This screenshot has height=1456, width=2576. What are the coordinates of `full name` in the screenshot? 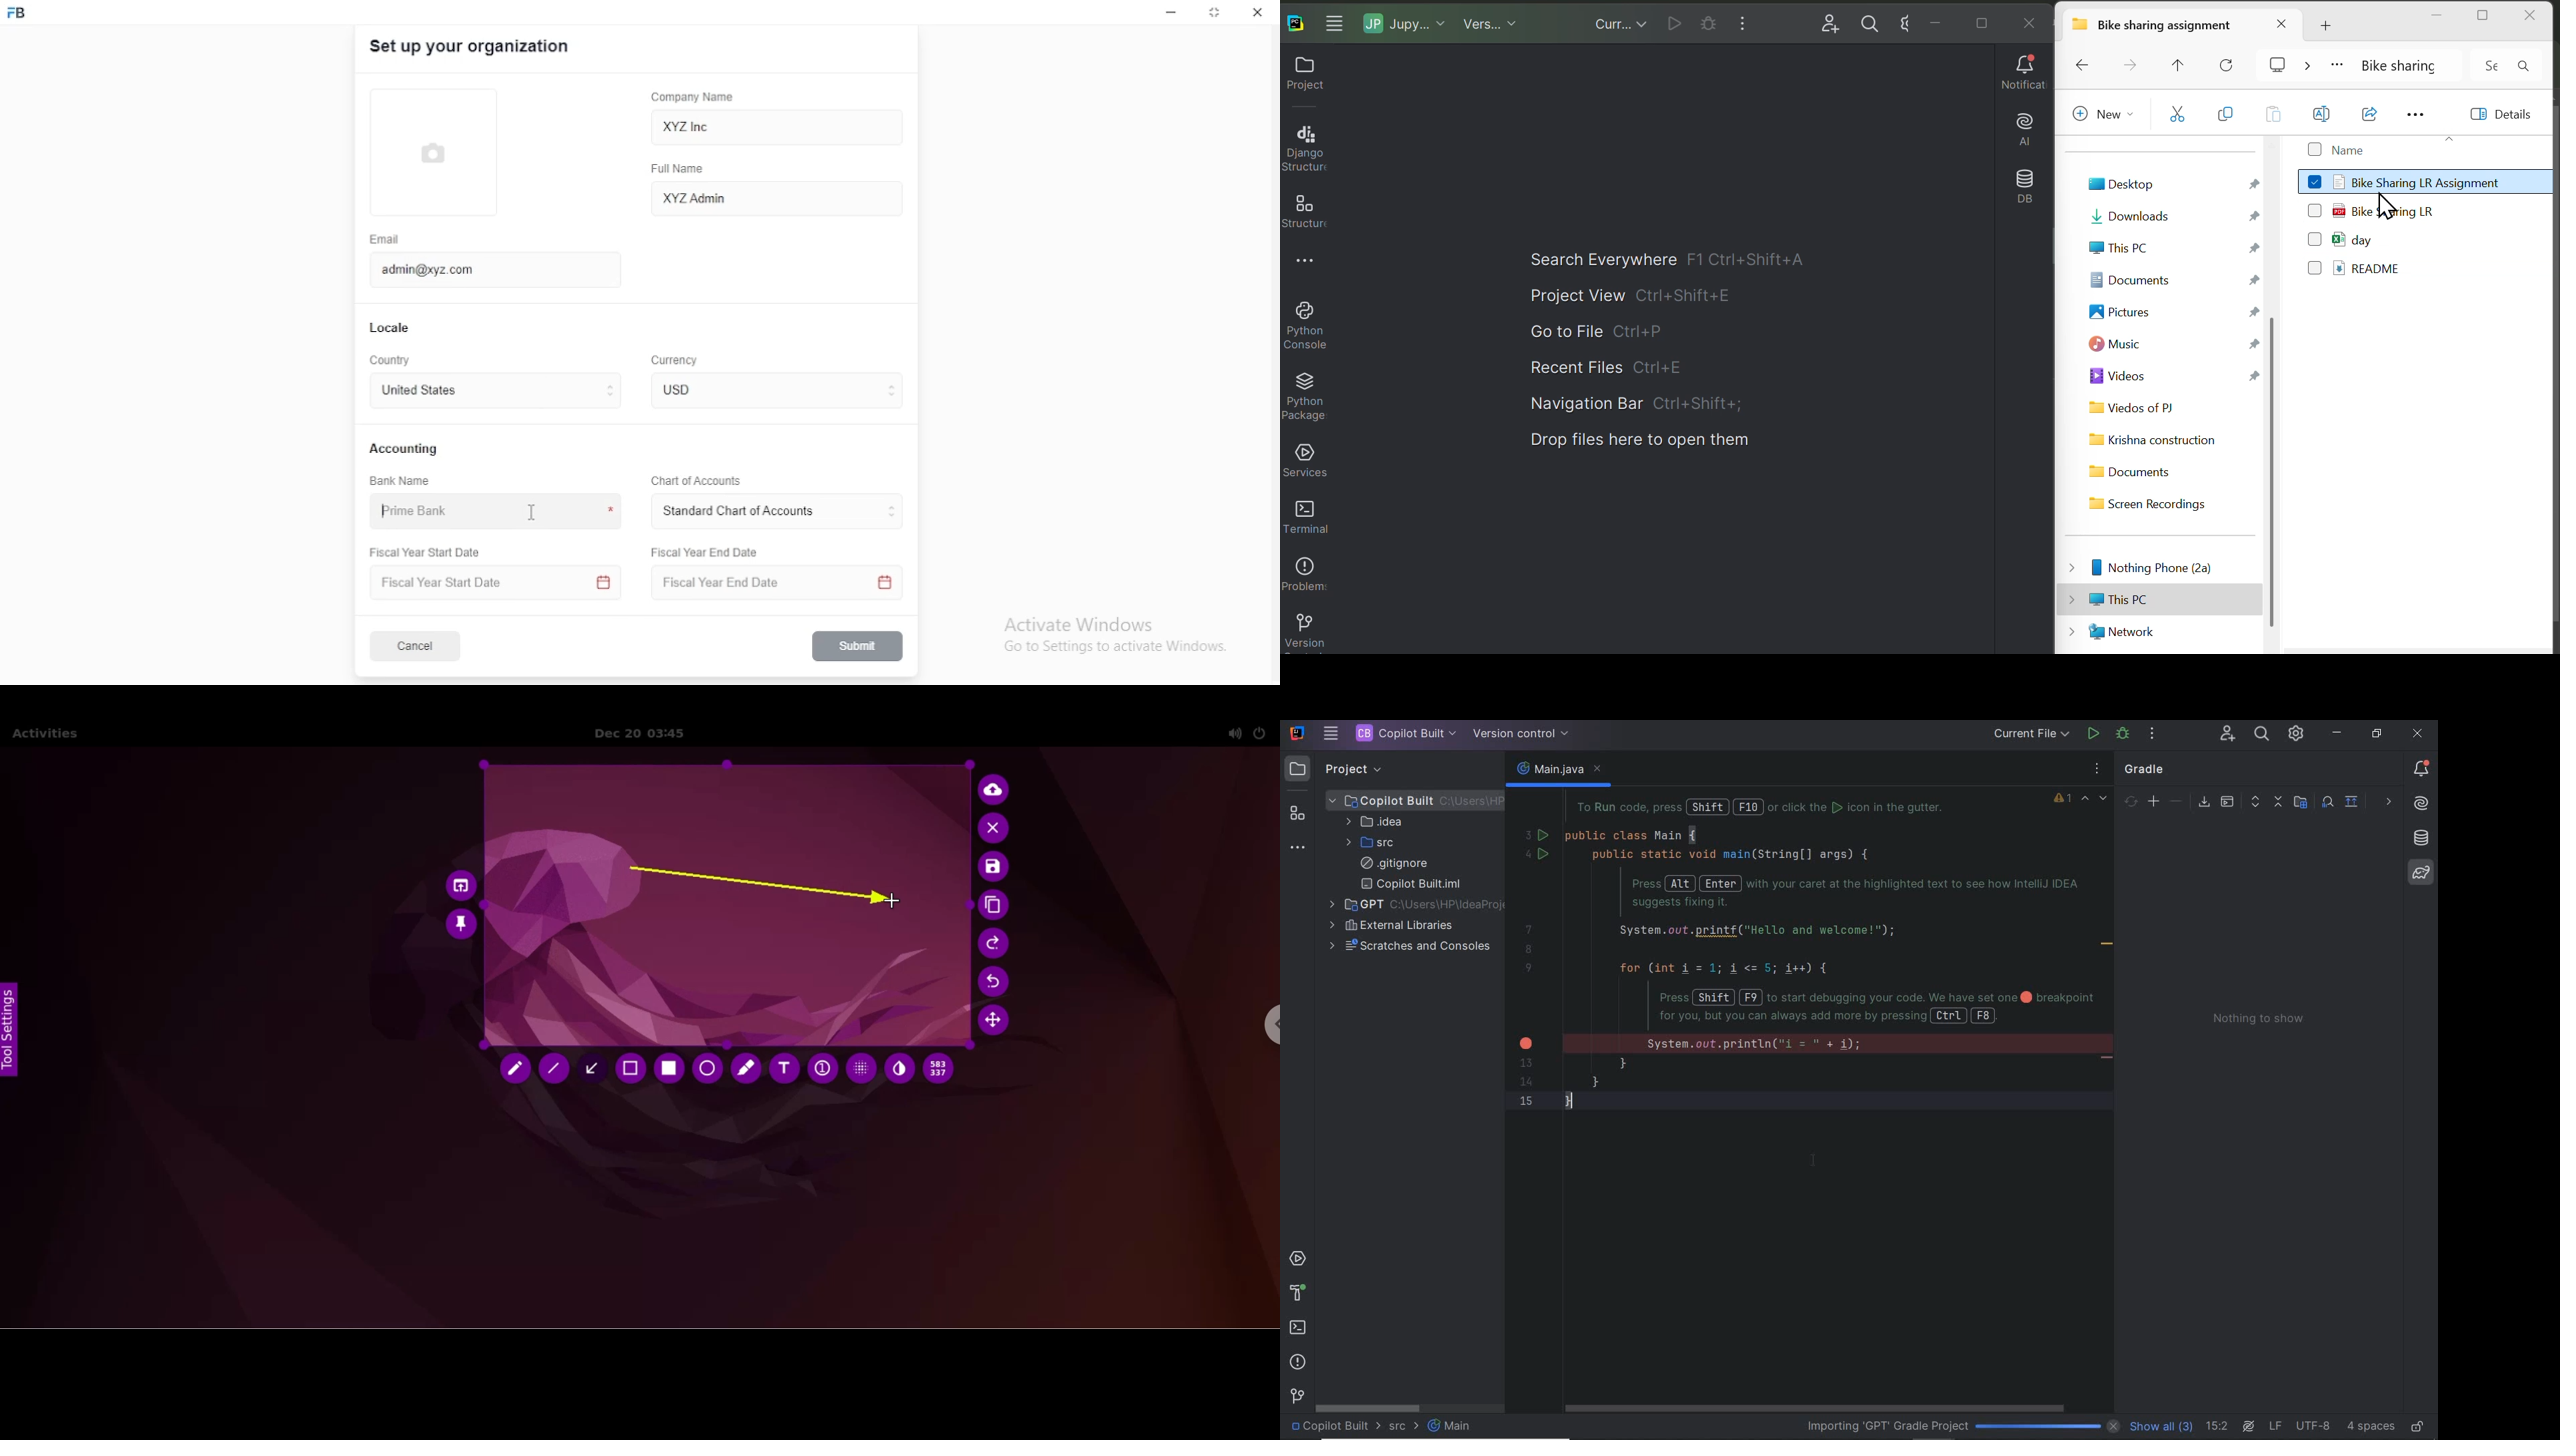 It's located at (683, 169).